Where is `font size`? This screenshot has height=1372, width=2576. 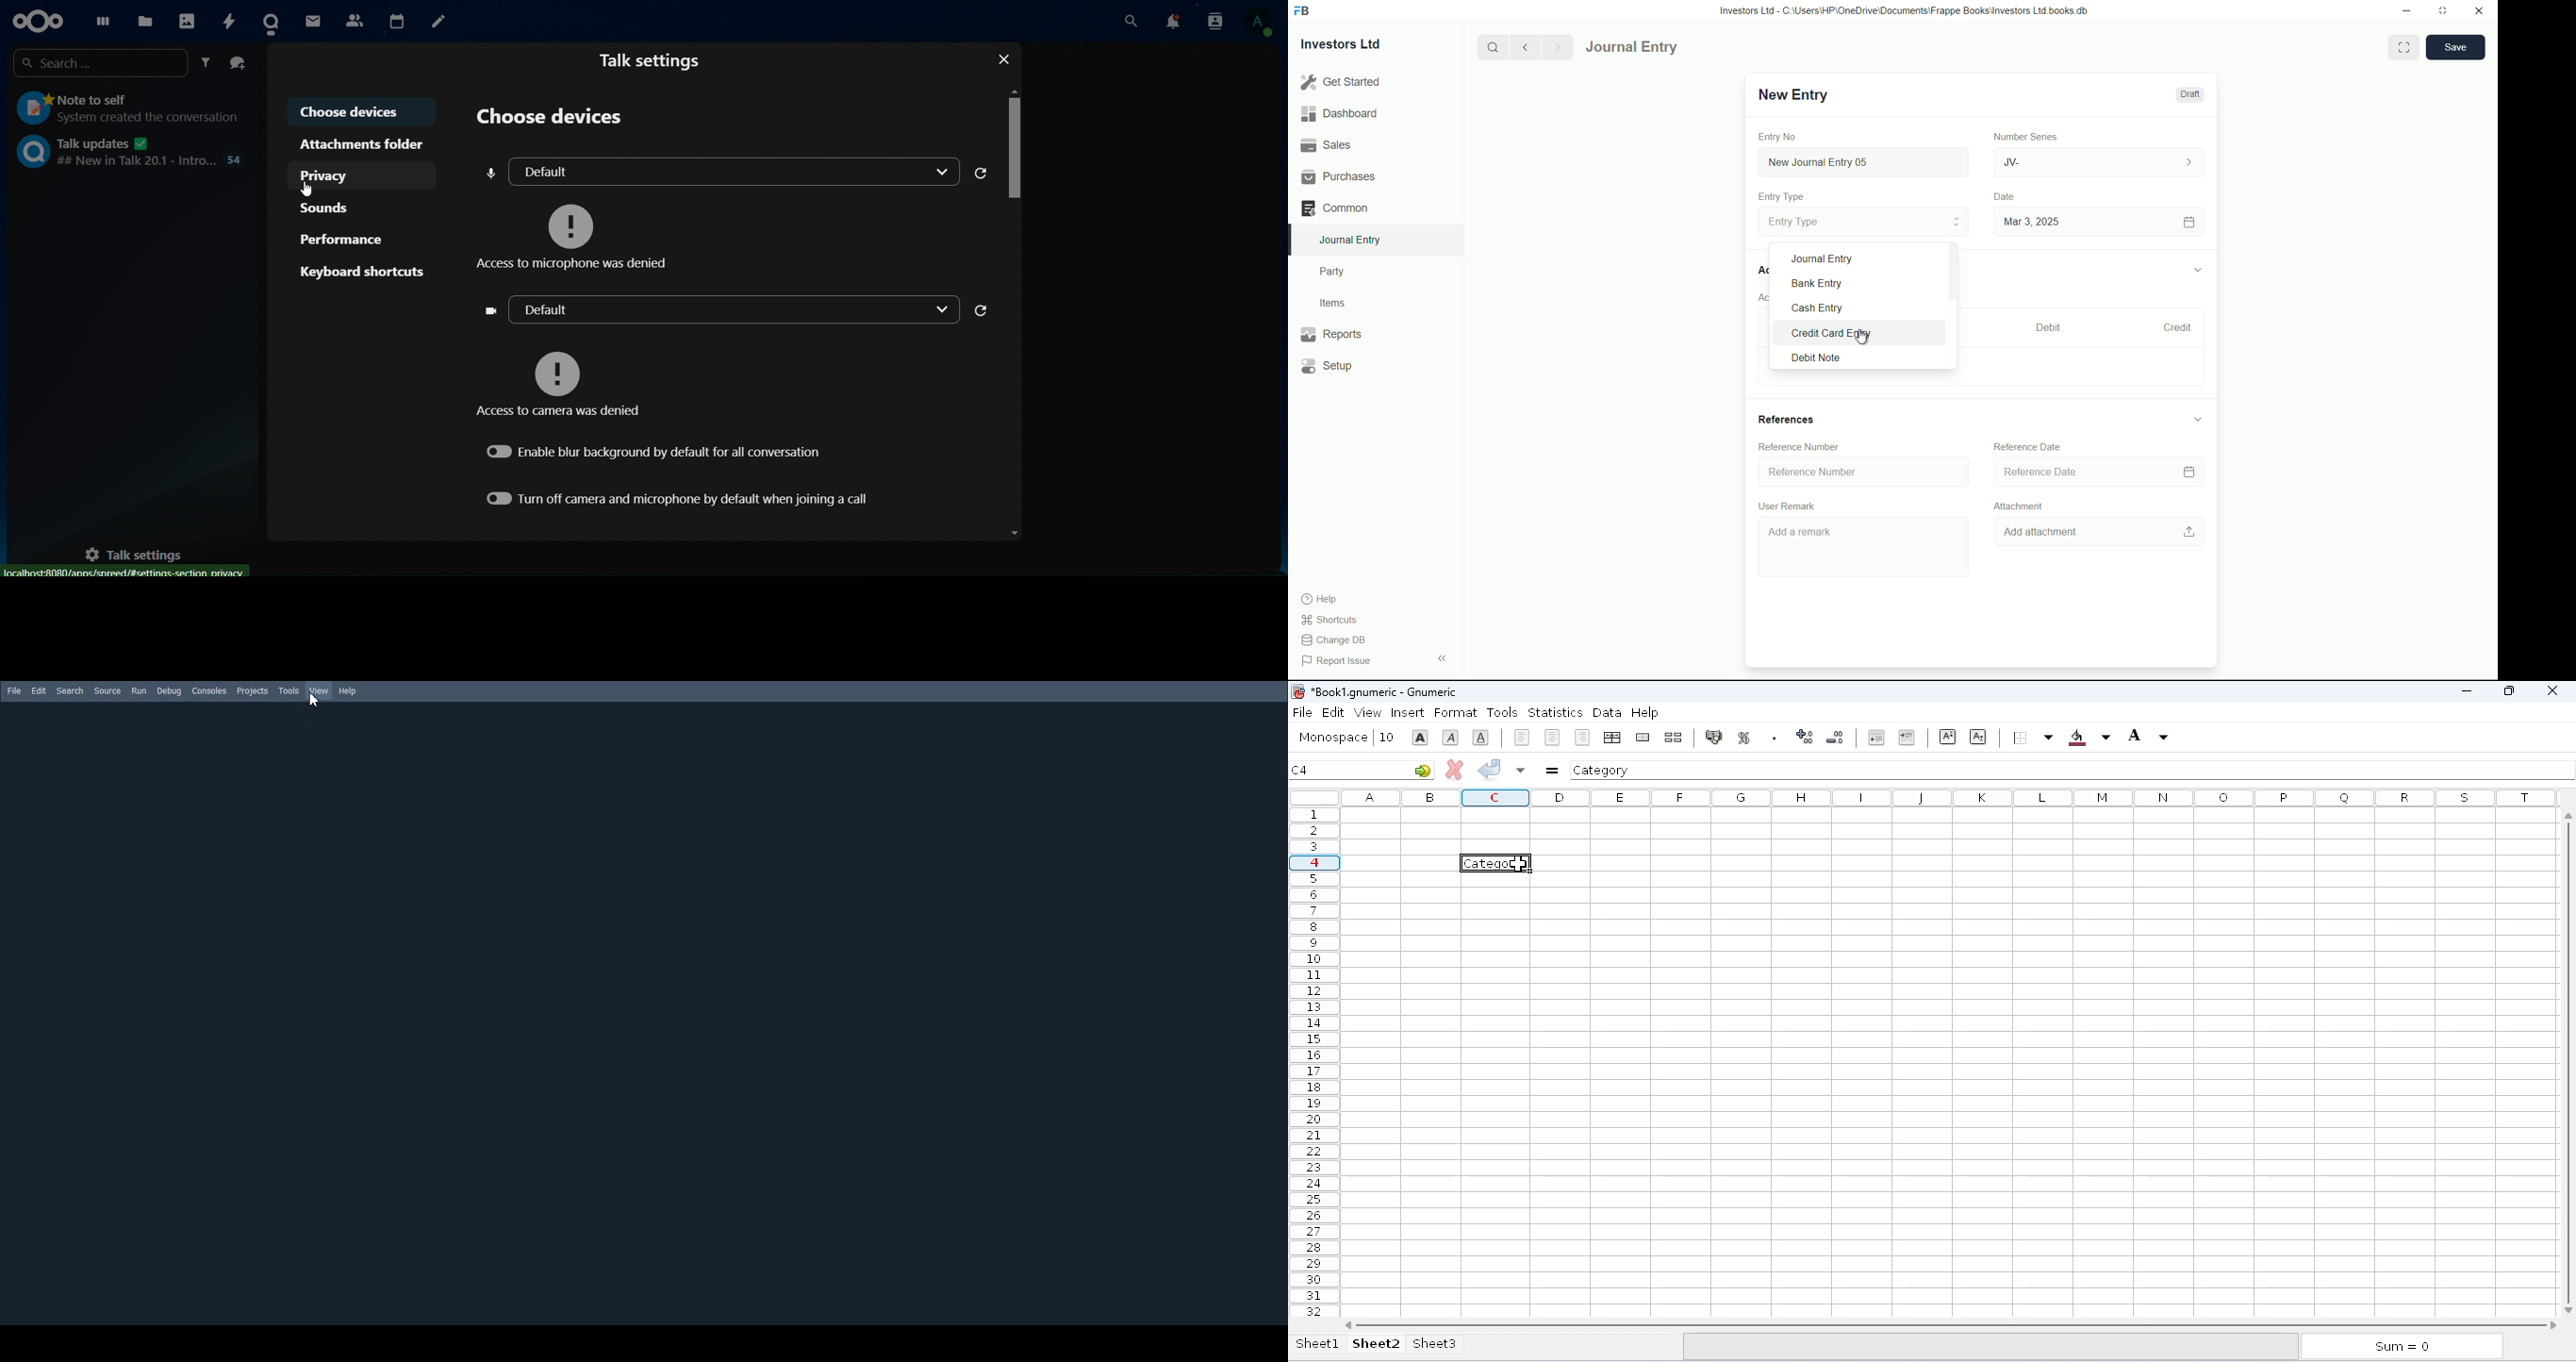 font size is located at coordinates (1386, 737).